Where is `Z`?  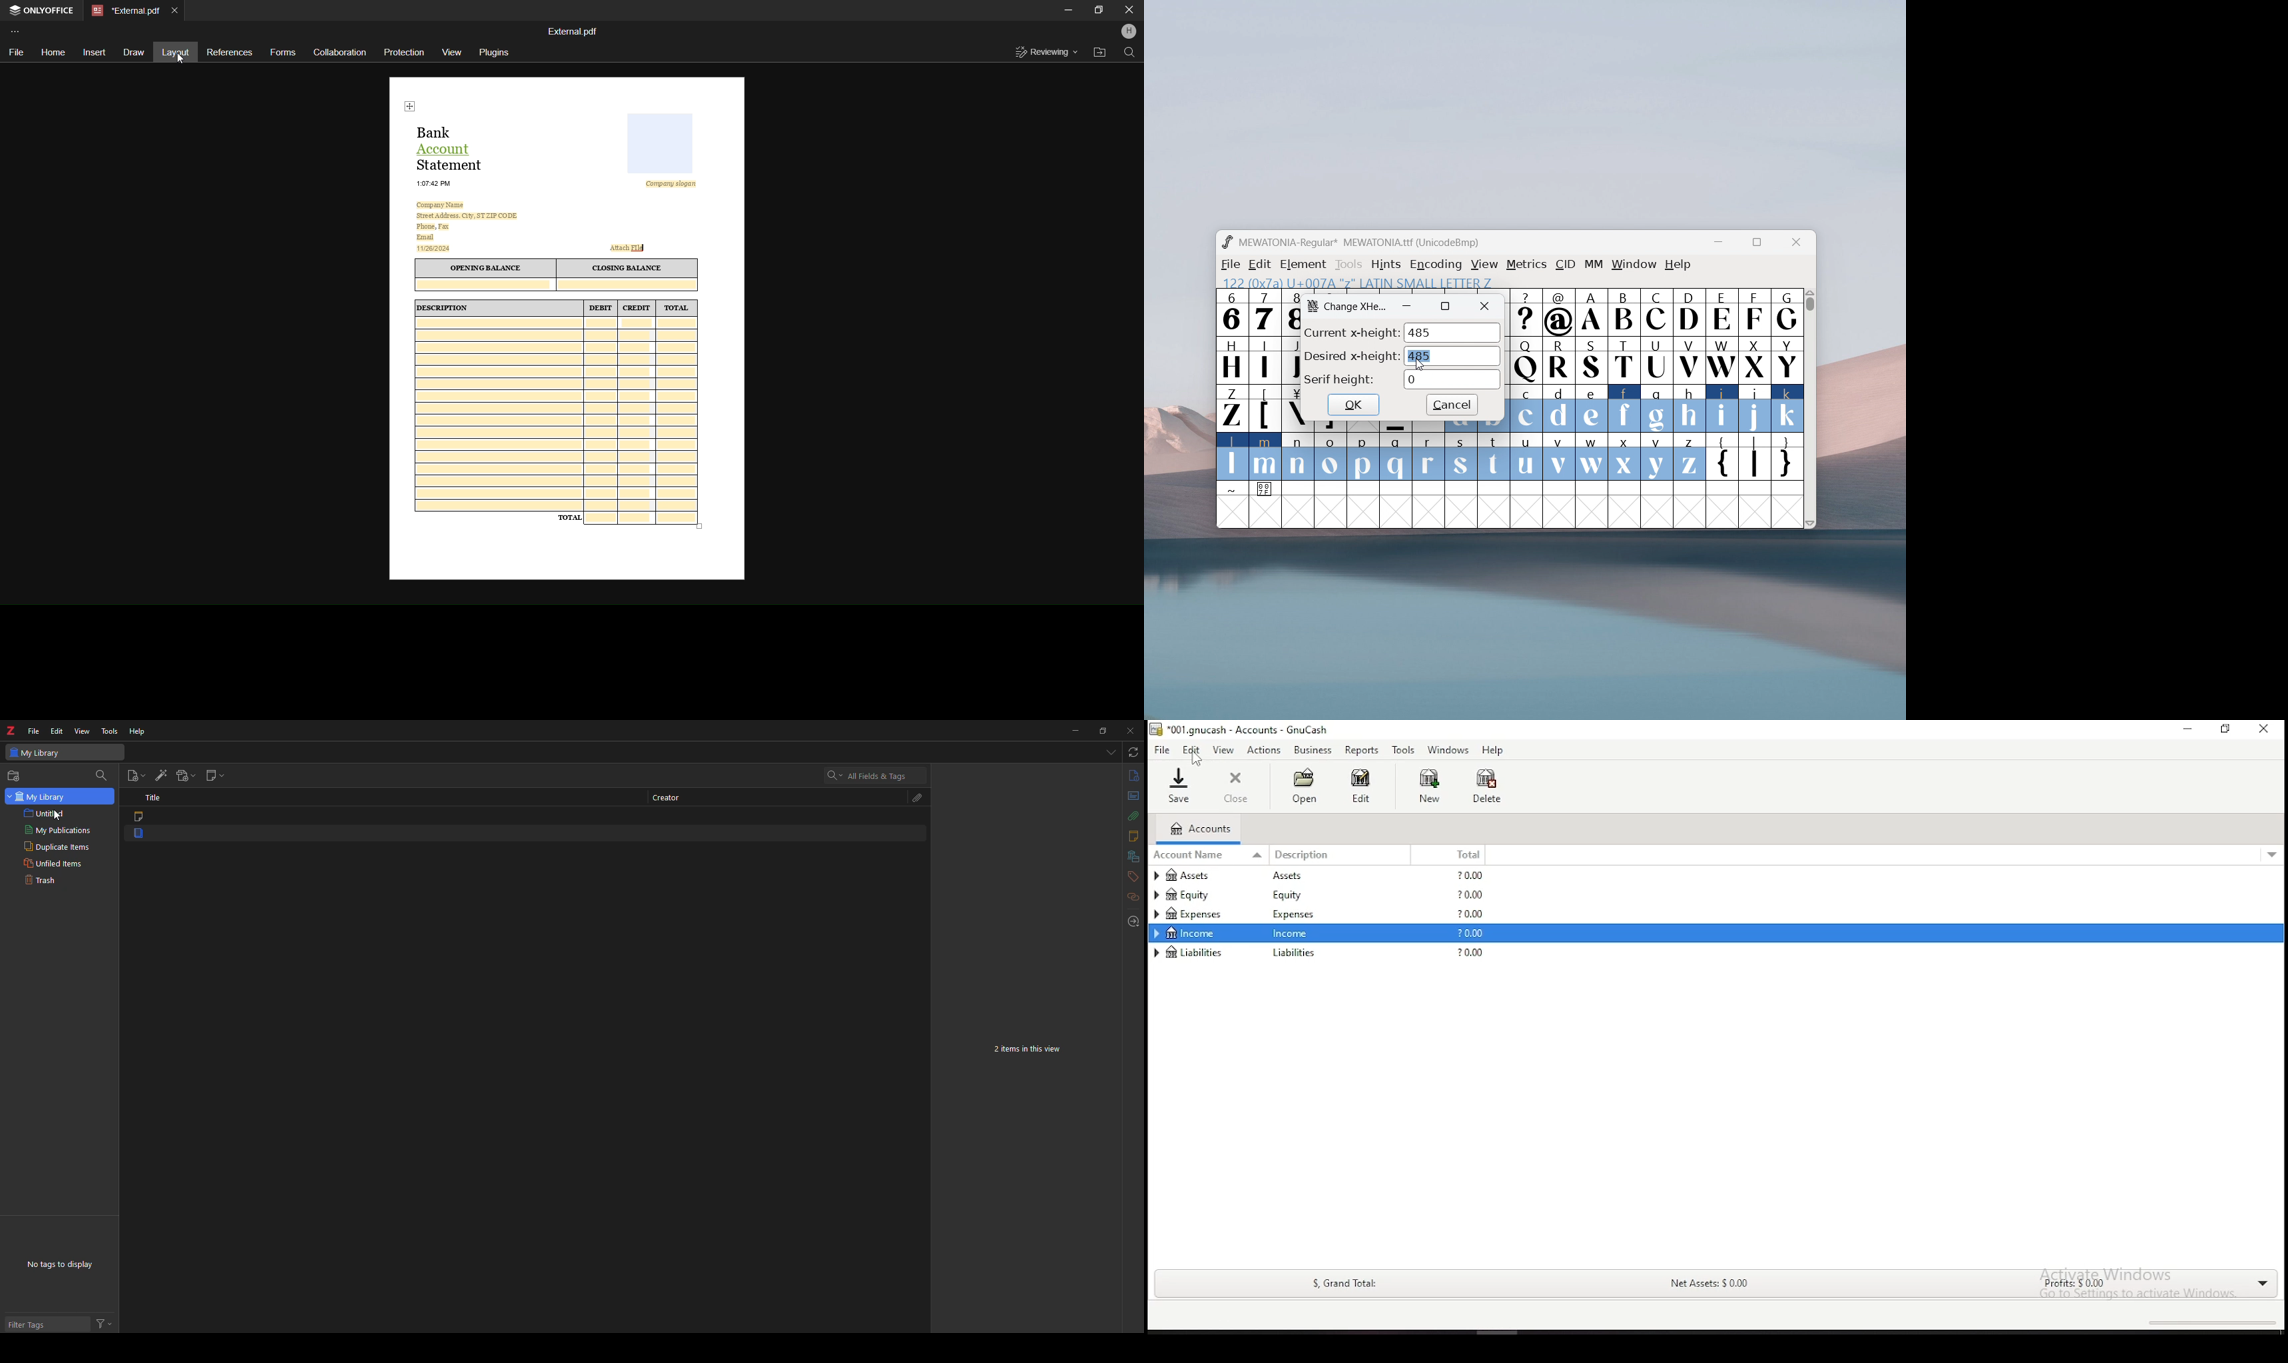
Z is located at coordinates (1231, 407).